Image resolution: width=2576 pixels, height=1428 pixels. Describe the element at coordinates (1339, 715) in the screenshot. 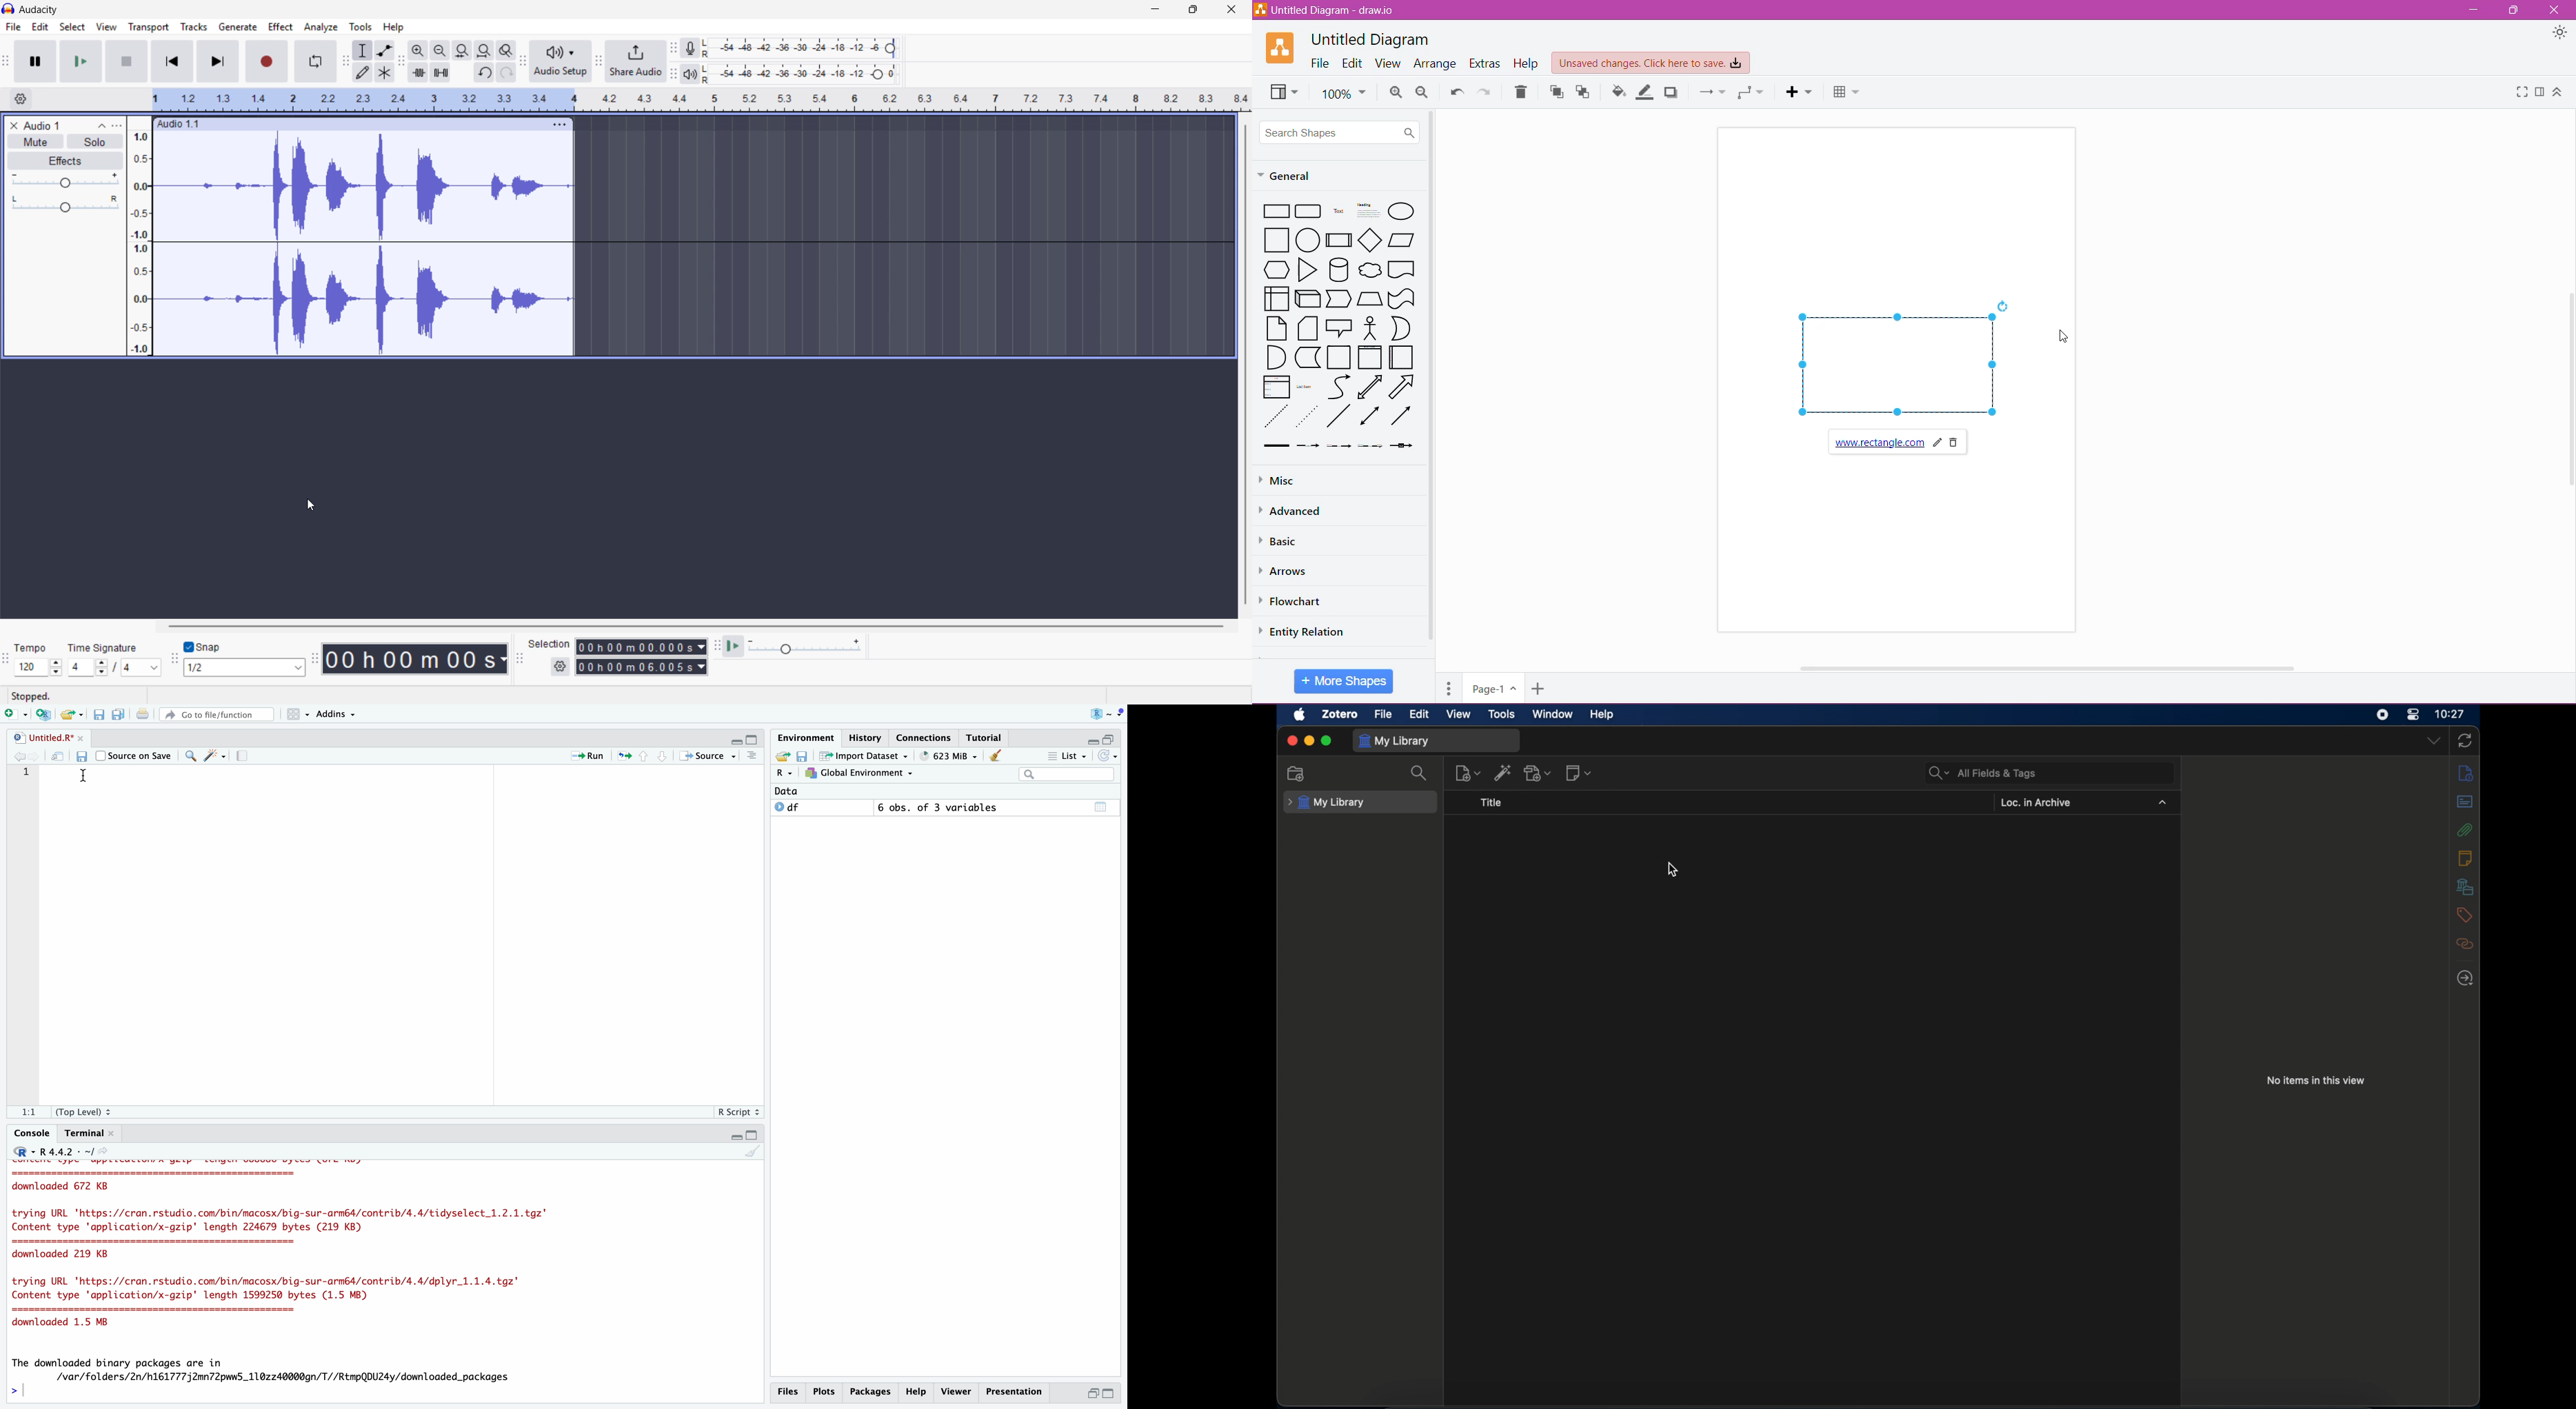

I see `zotero` at that location.